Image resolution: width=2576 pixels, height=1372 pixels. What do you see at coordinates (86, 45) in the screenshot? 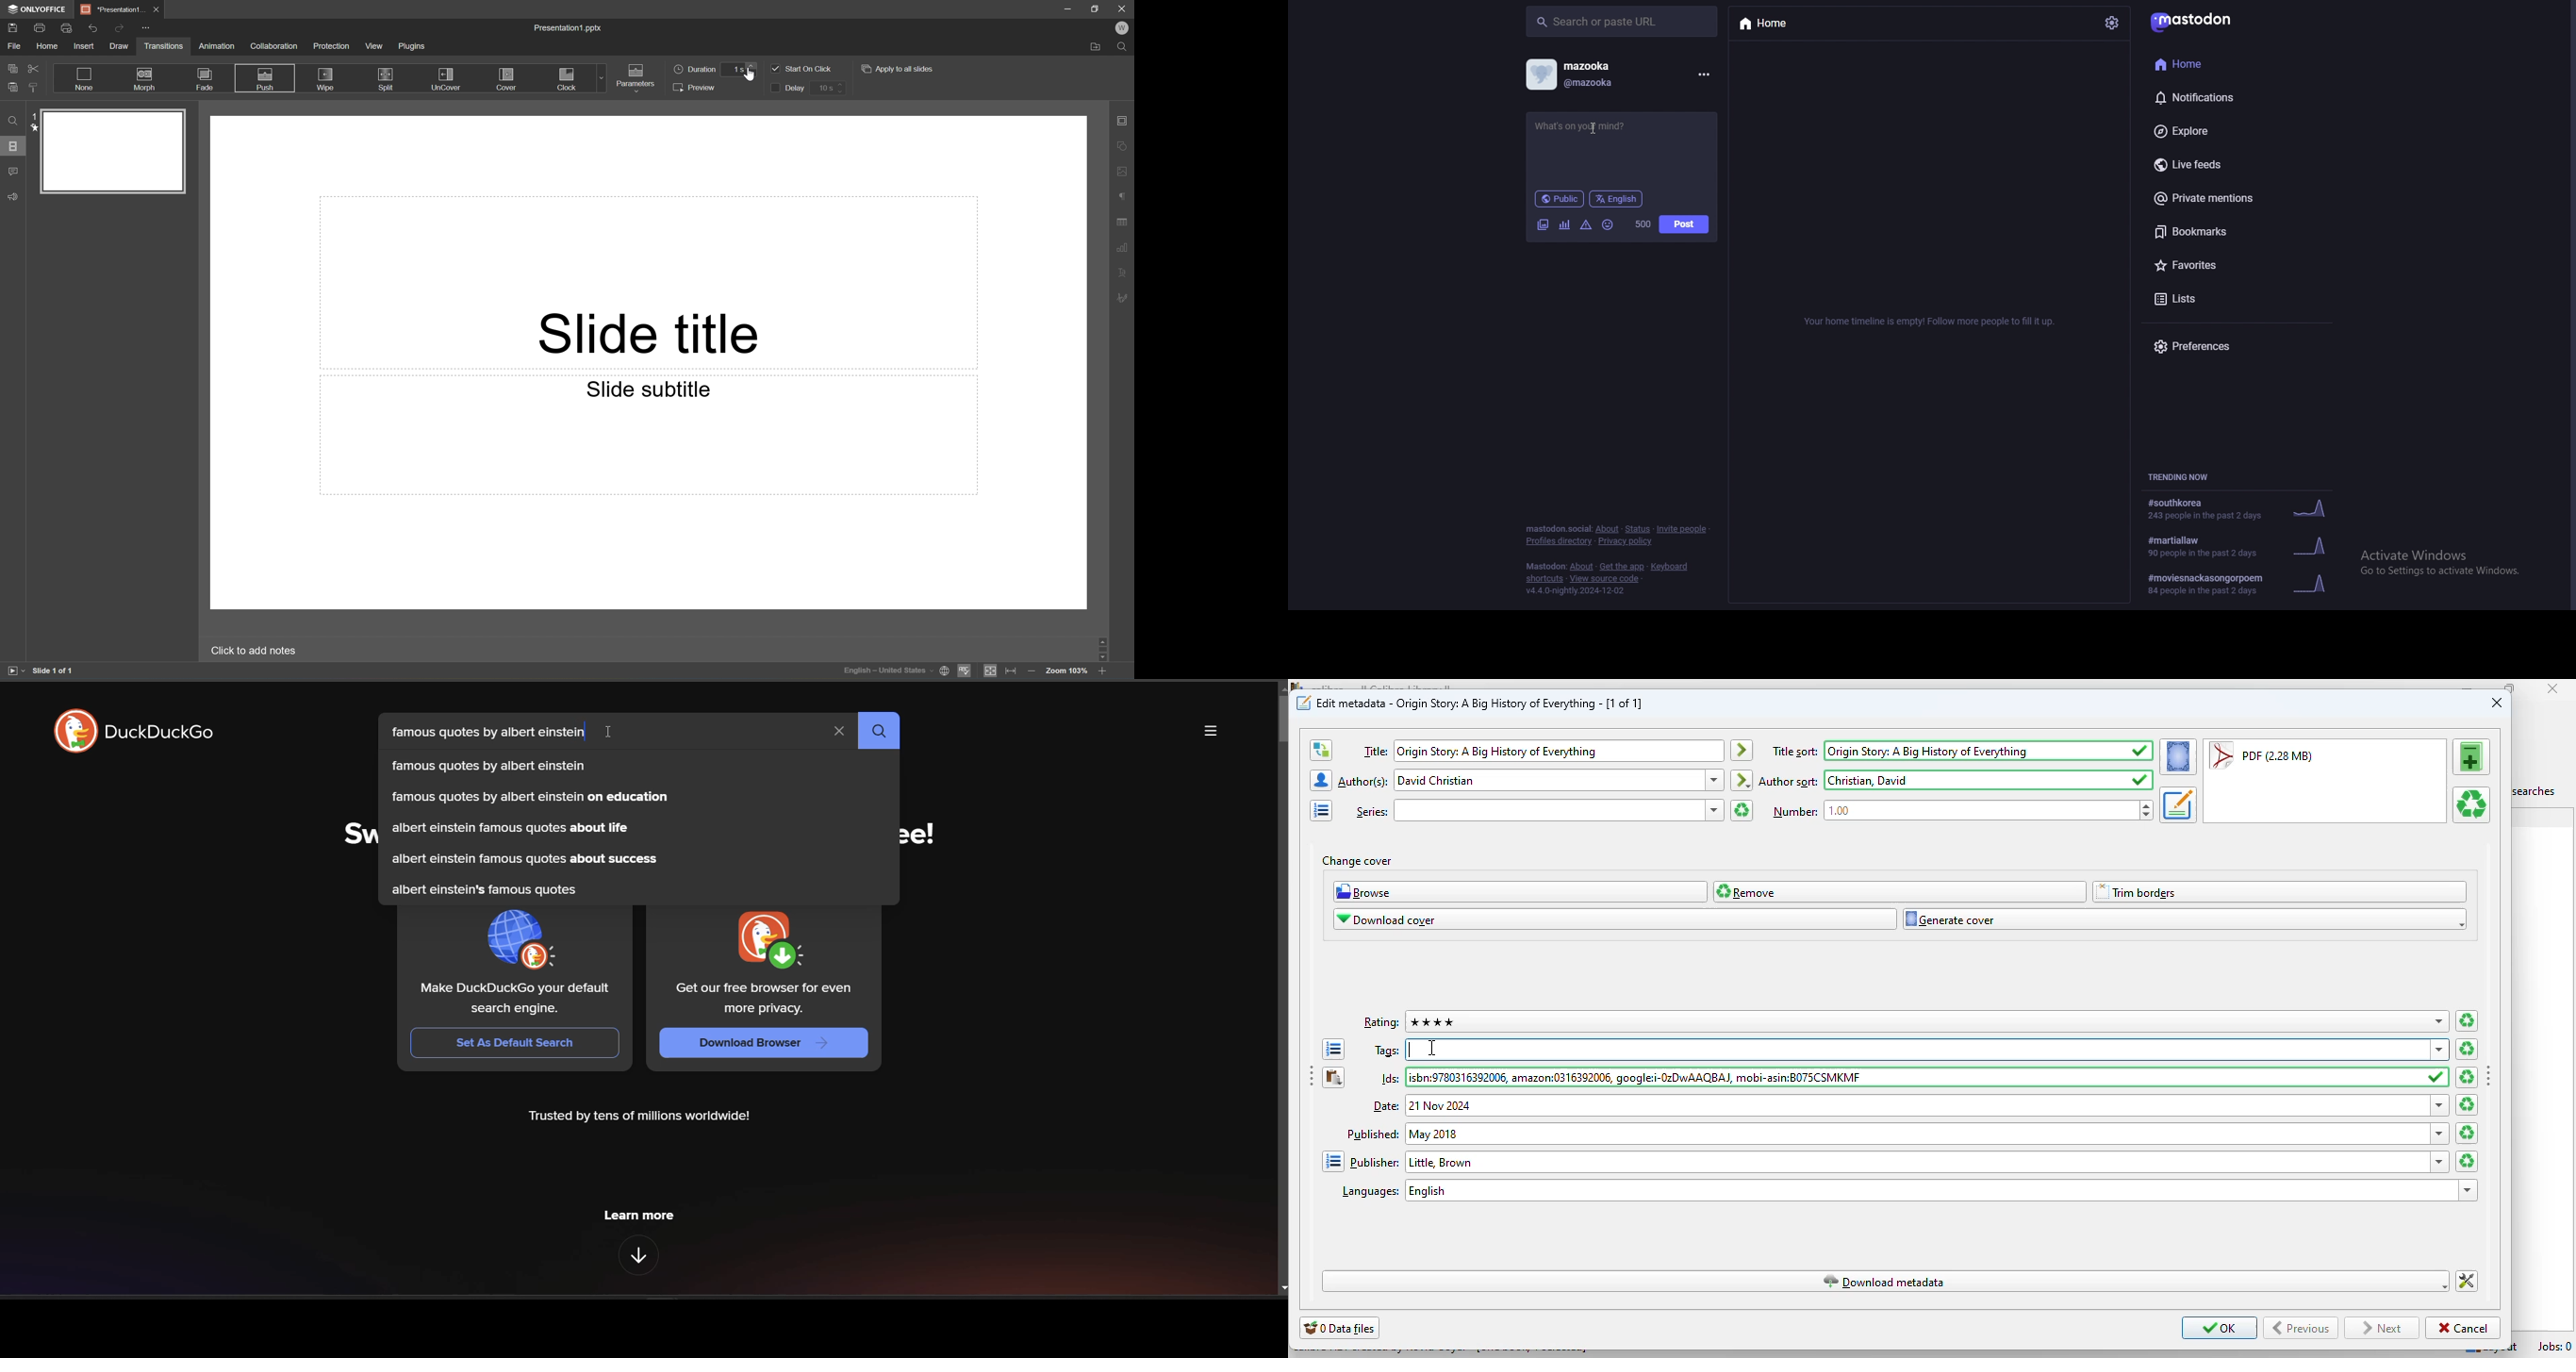
I see `Insert` at bounding box center [86, 45].